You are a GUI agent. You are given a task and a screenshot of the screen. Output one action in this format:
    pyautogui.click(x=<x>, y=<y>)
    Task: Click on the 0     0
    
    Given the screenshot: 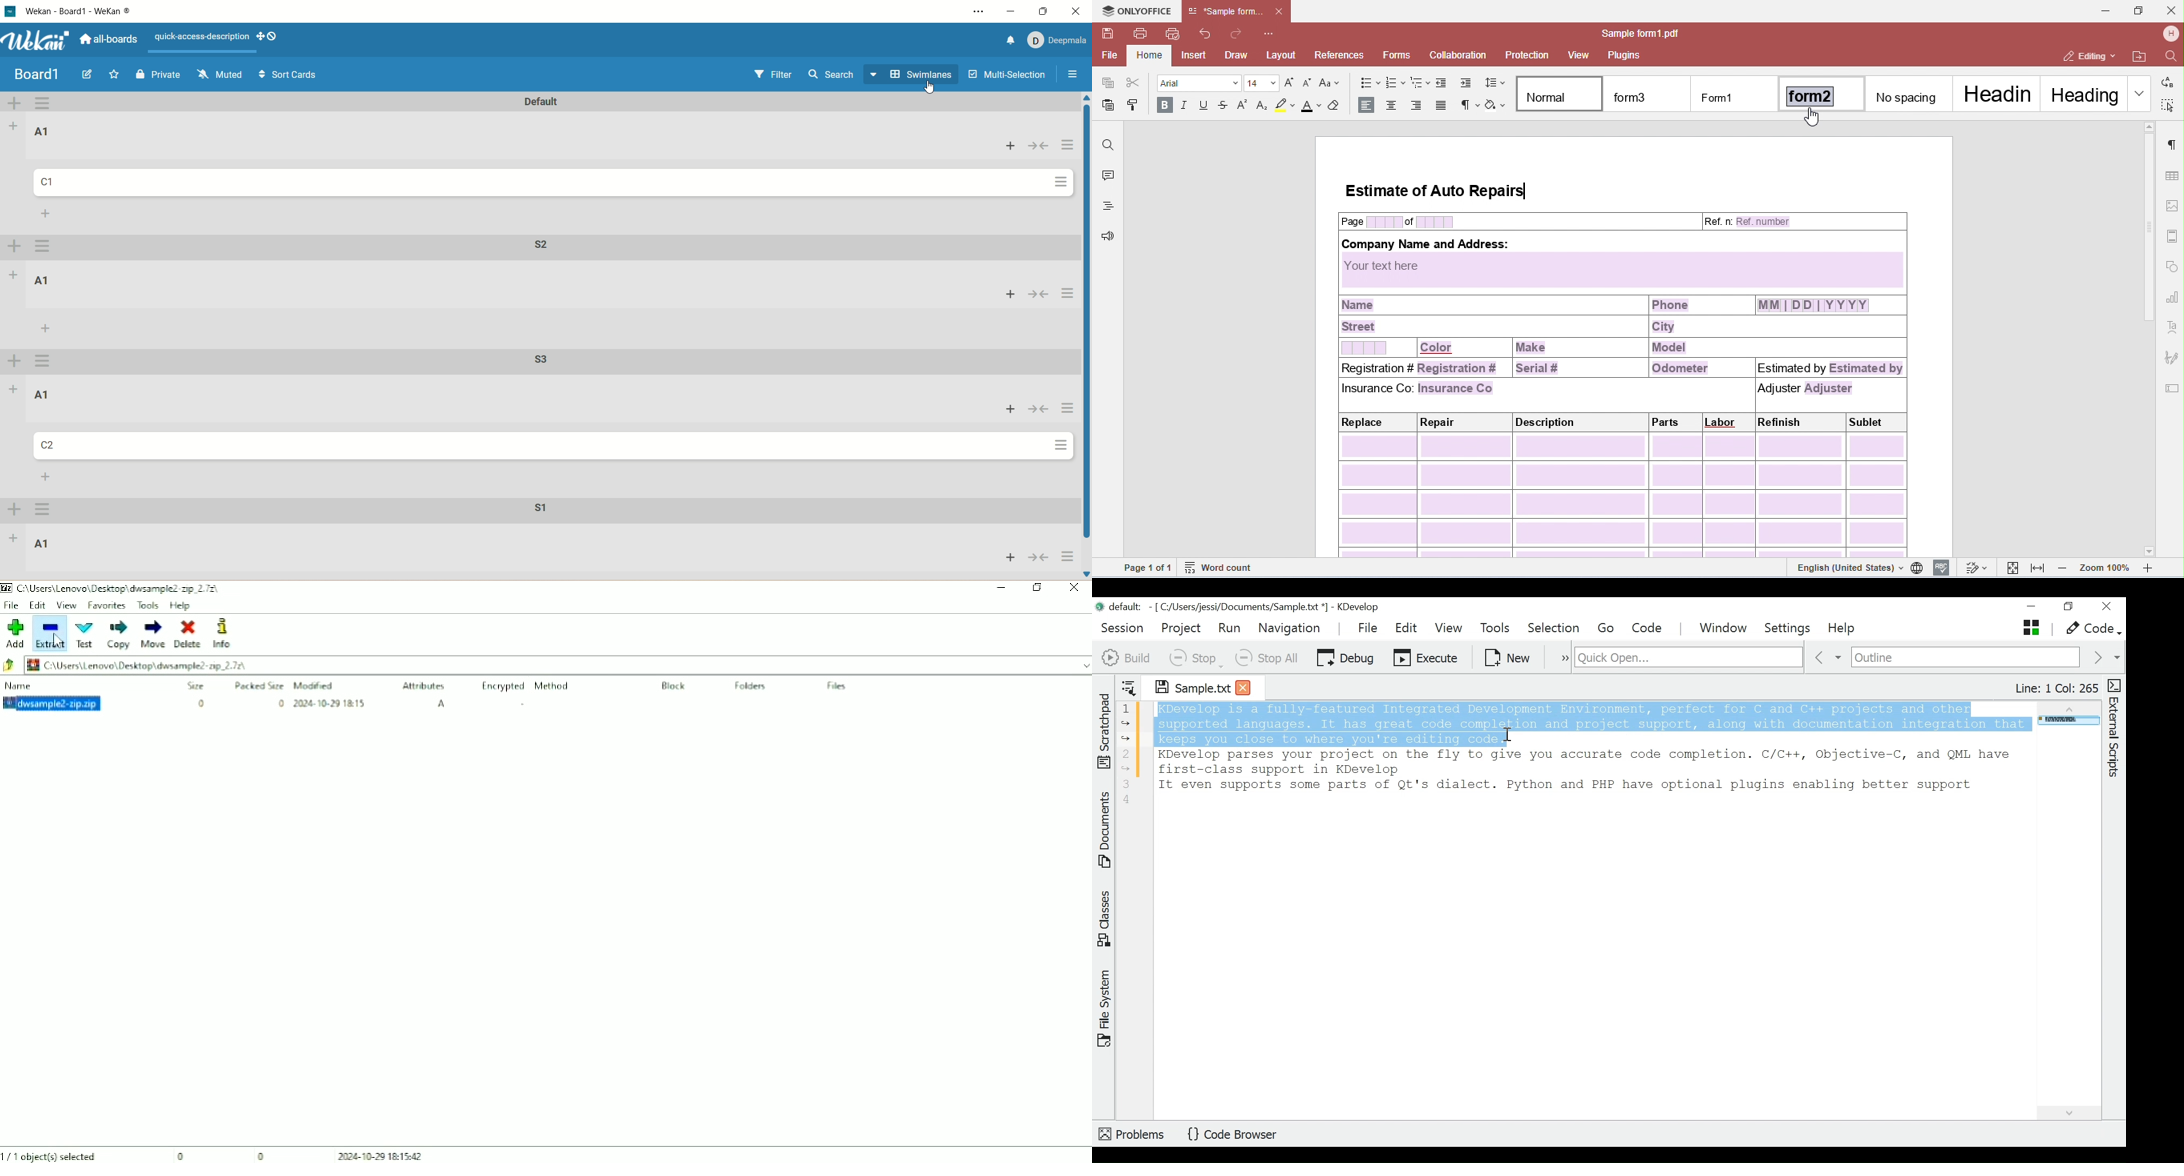 What is the action you would take?
    pyautogui.click(x=222, y=1155)
    